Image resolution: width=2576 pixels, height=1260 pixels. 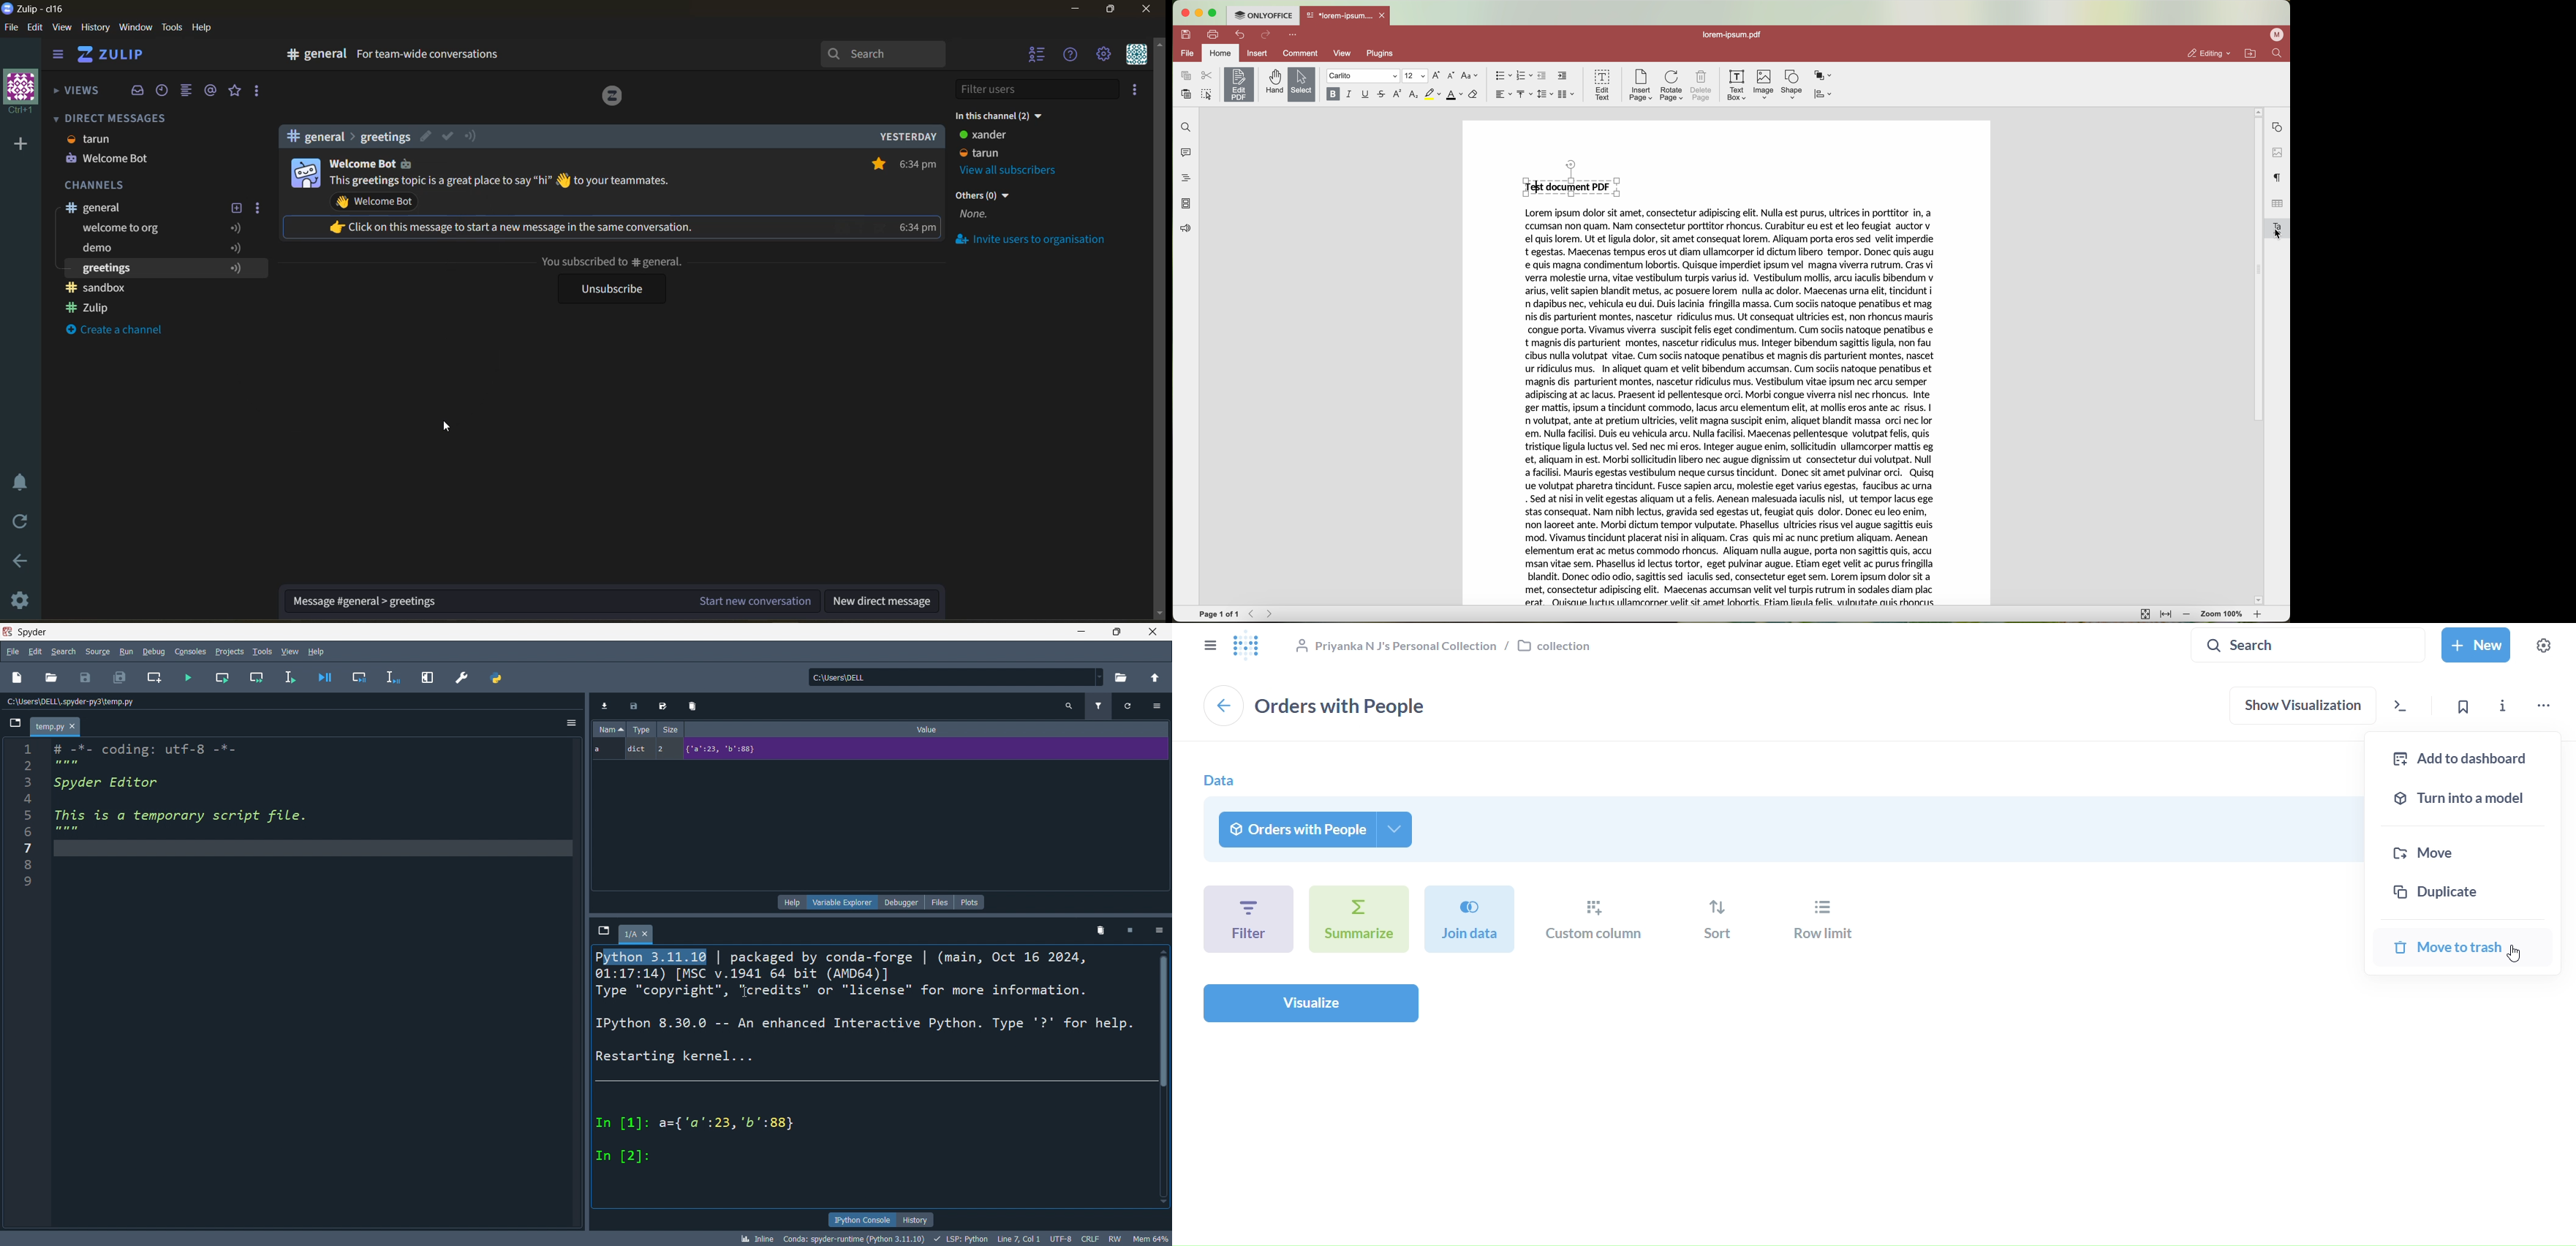 I want to click on decrease font size, so click(x=1453, y=76).